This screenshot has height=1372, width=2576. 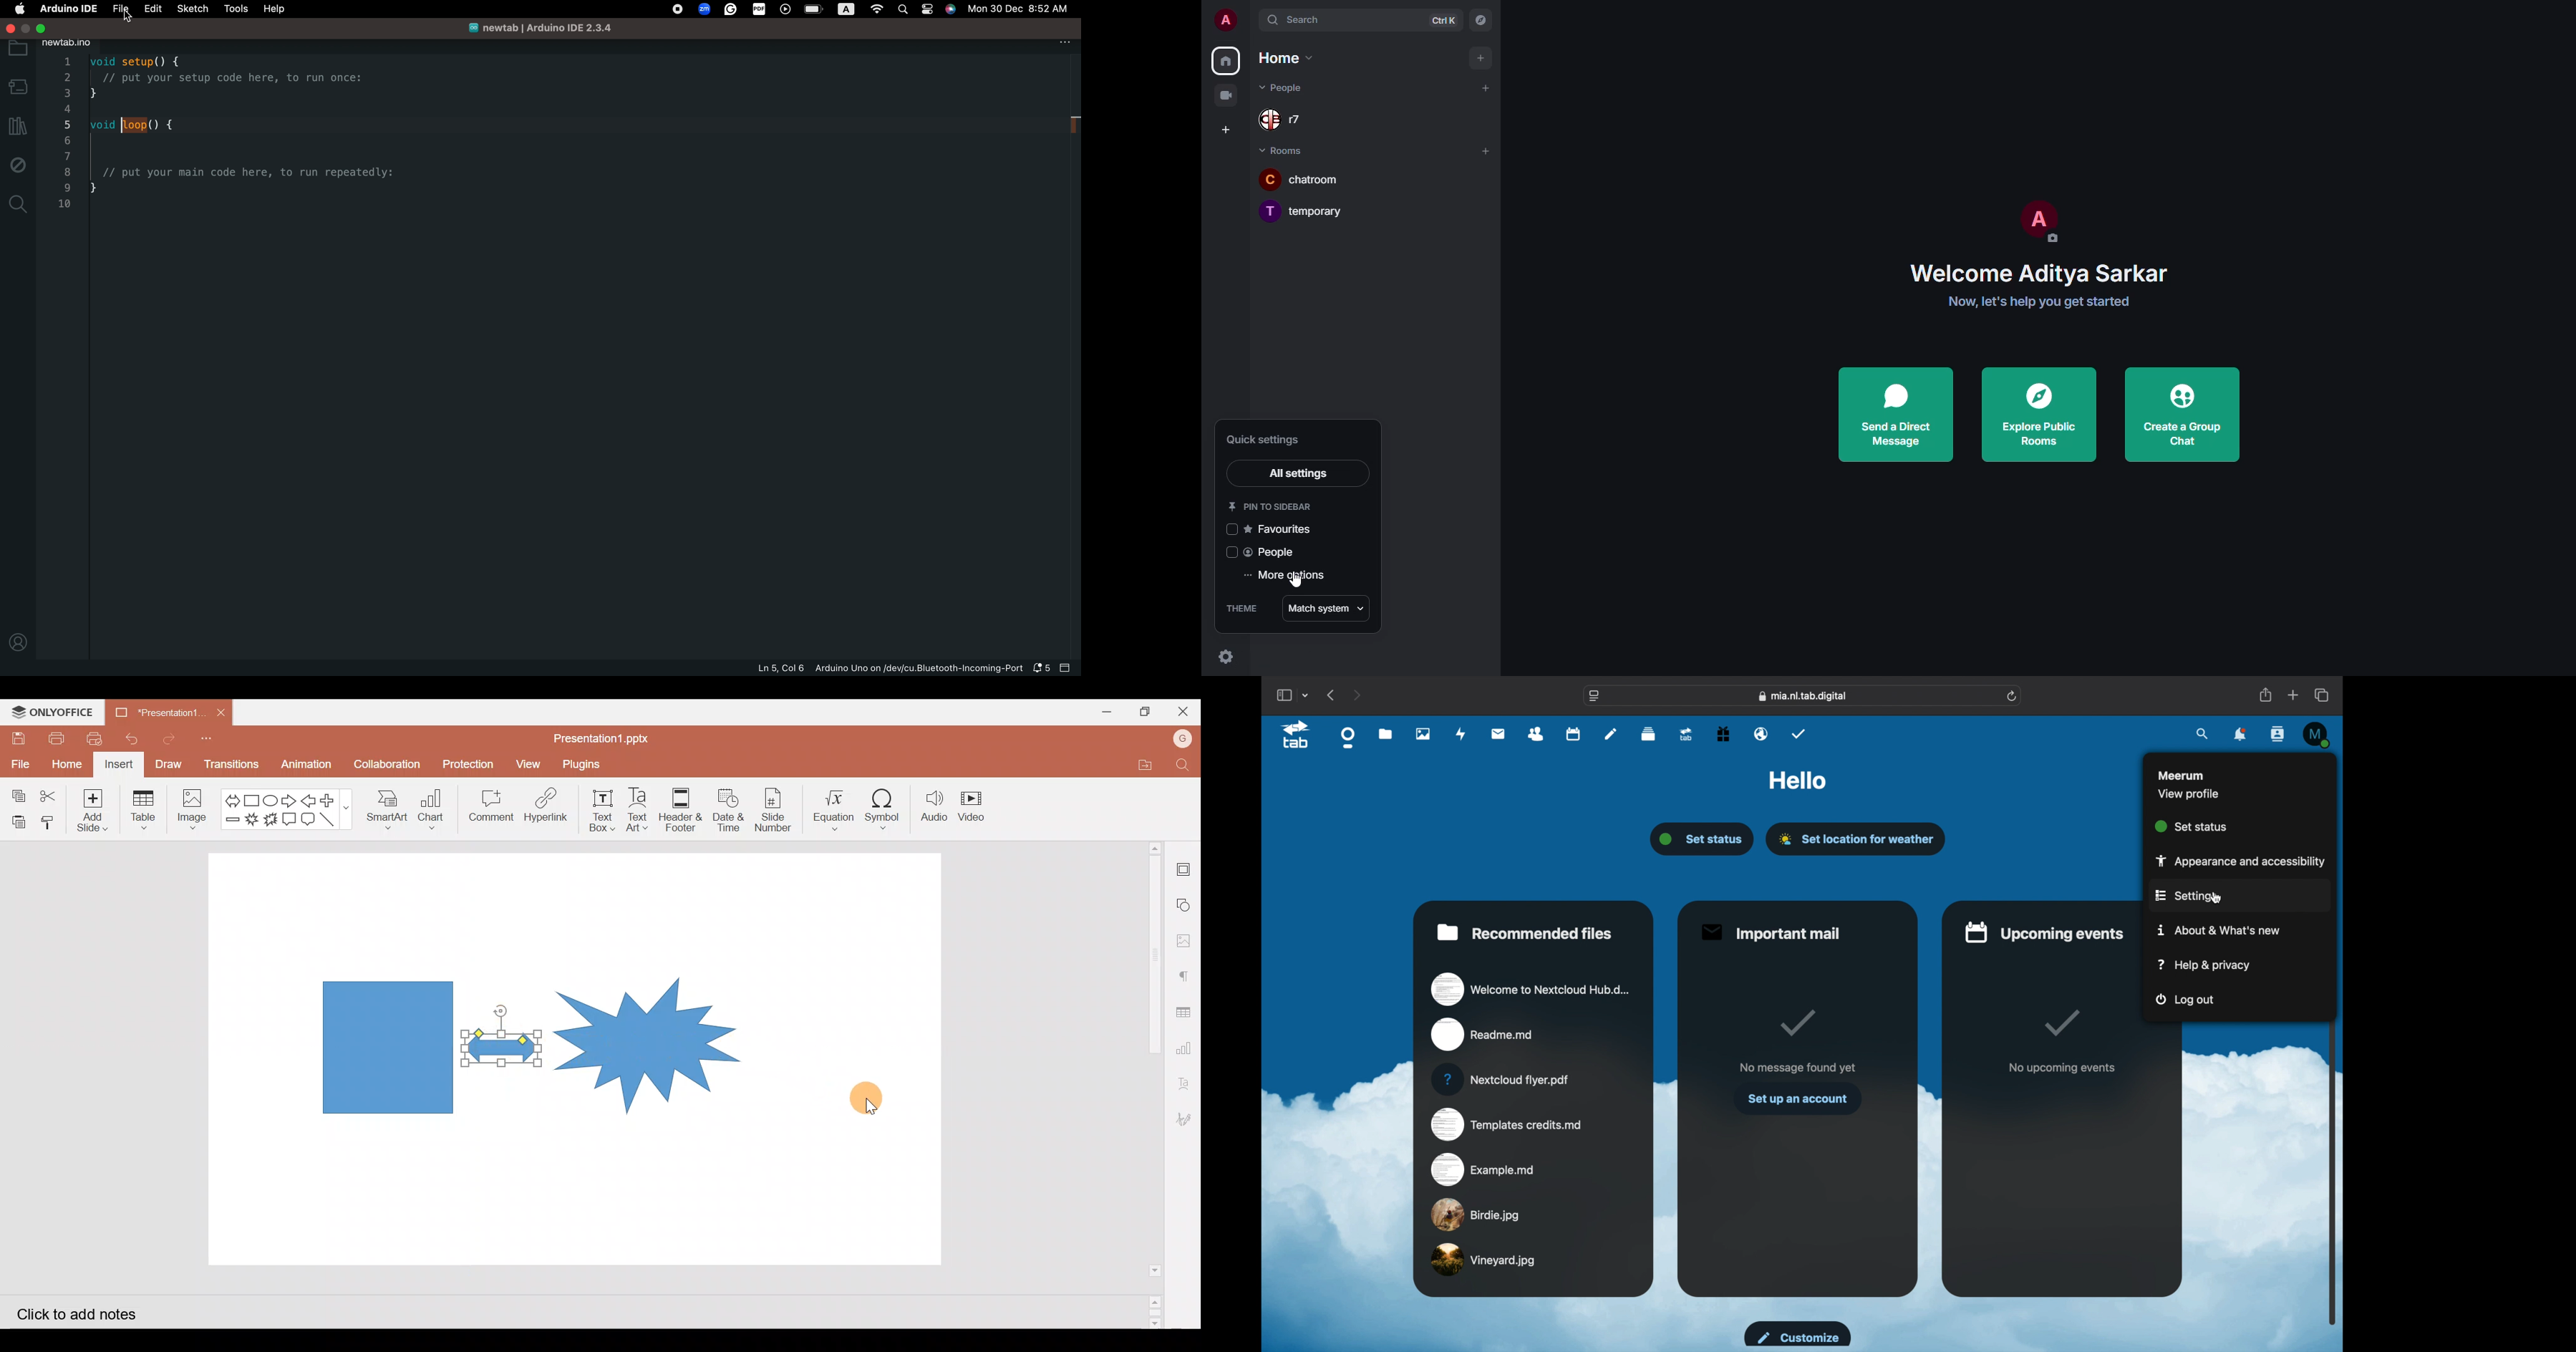 What do you see at coordinates (1270, 506) in the screenshot?
I see `pin to sidebar` at bounding box center [1270, 506].